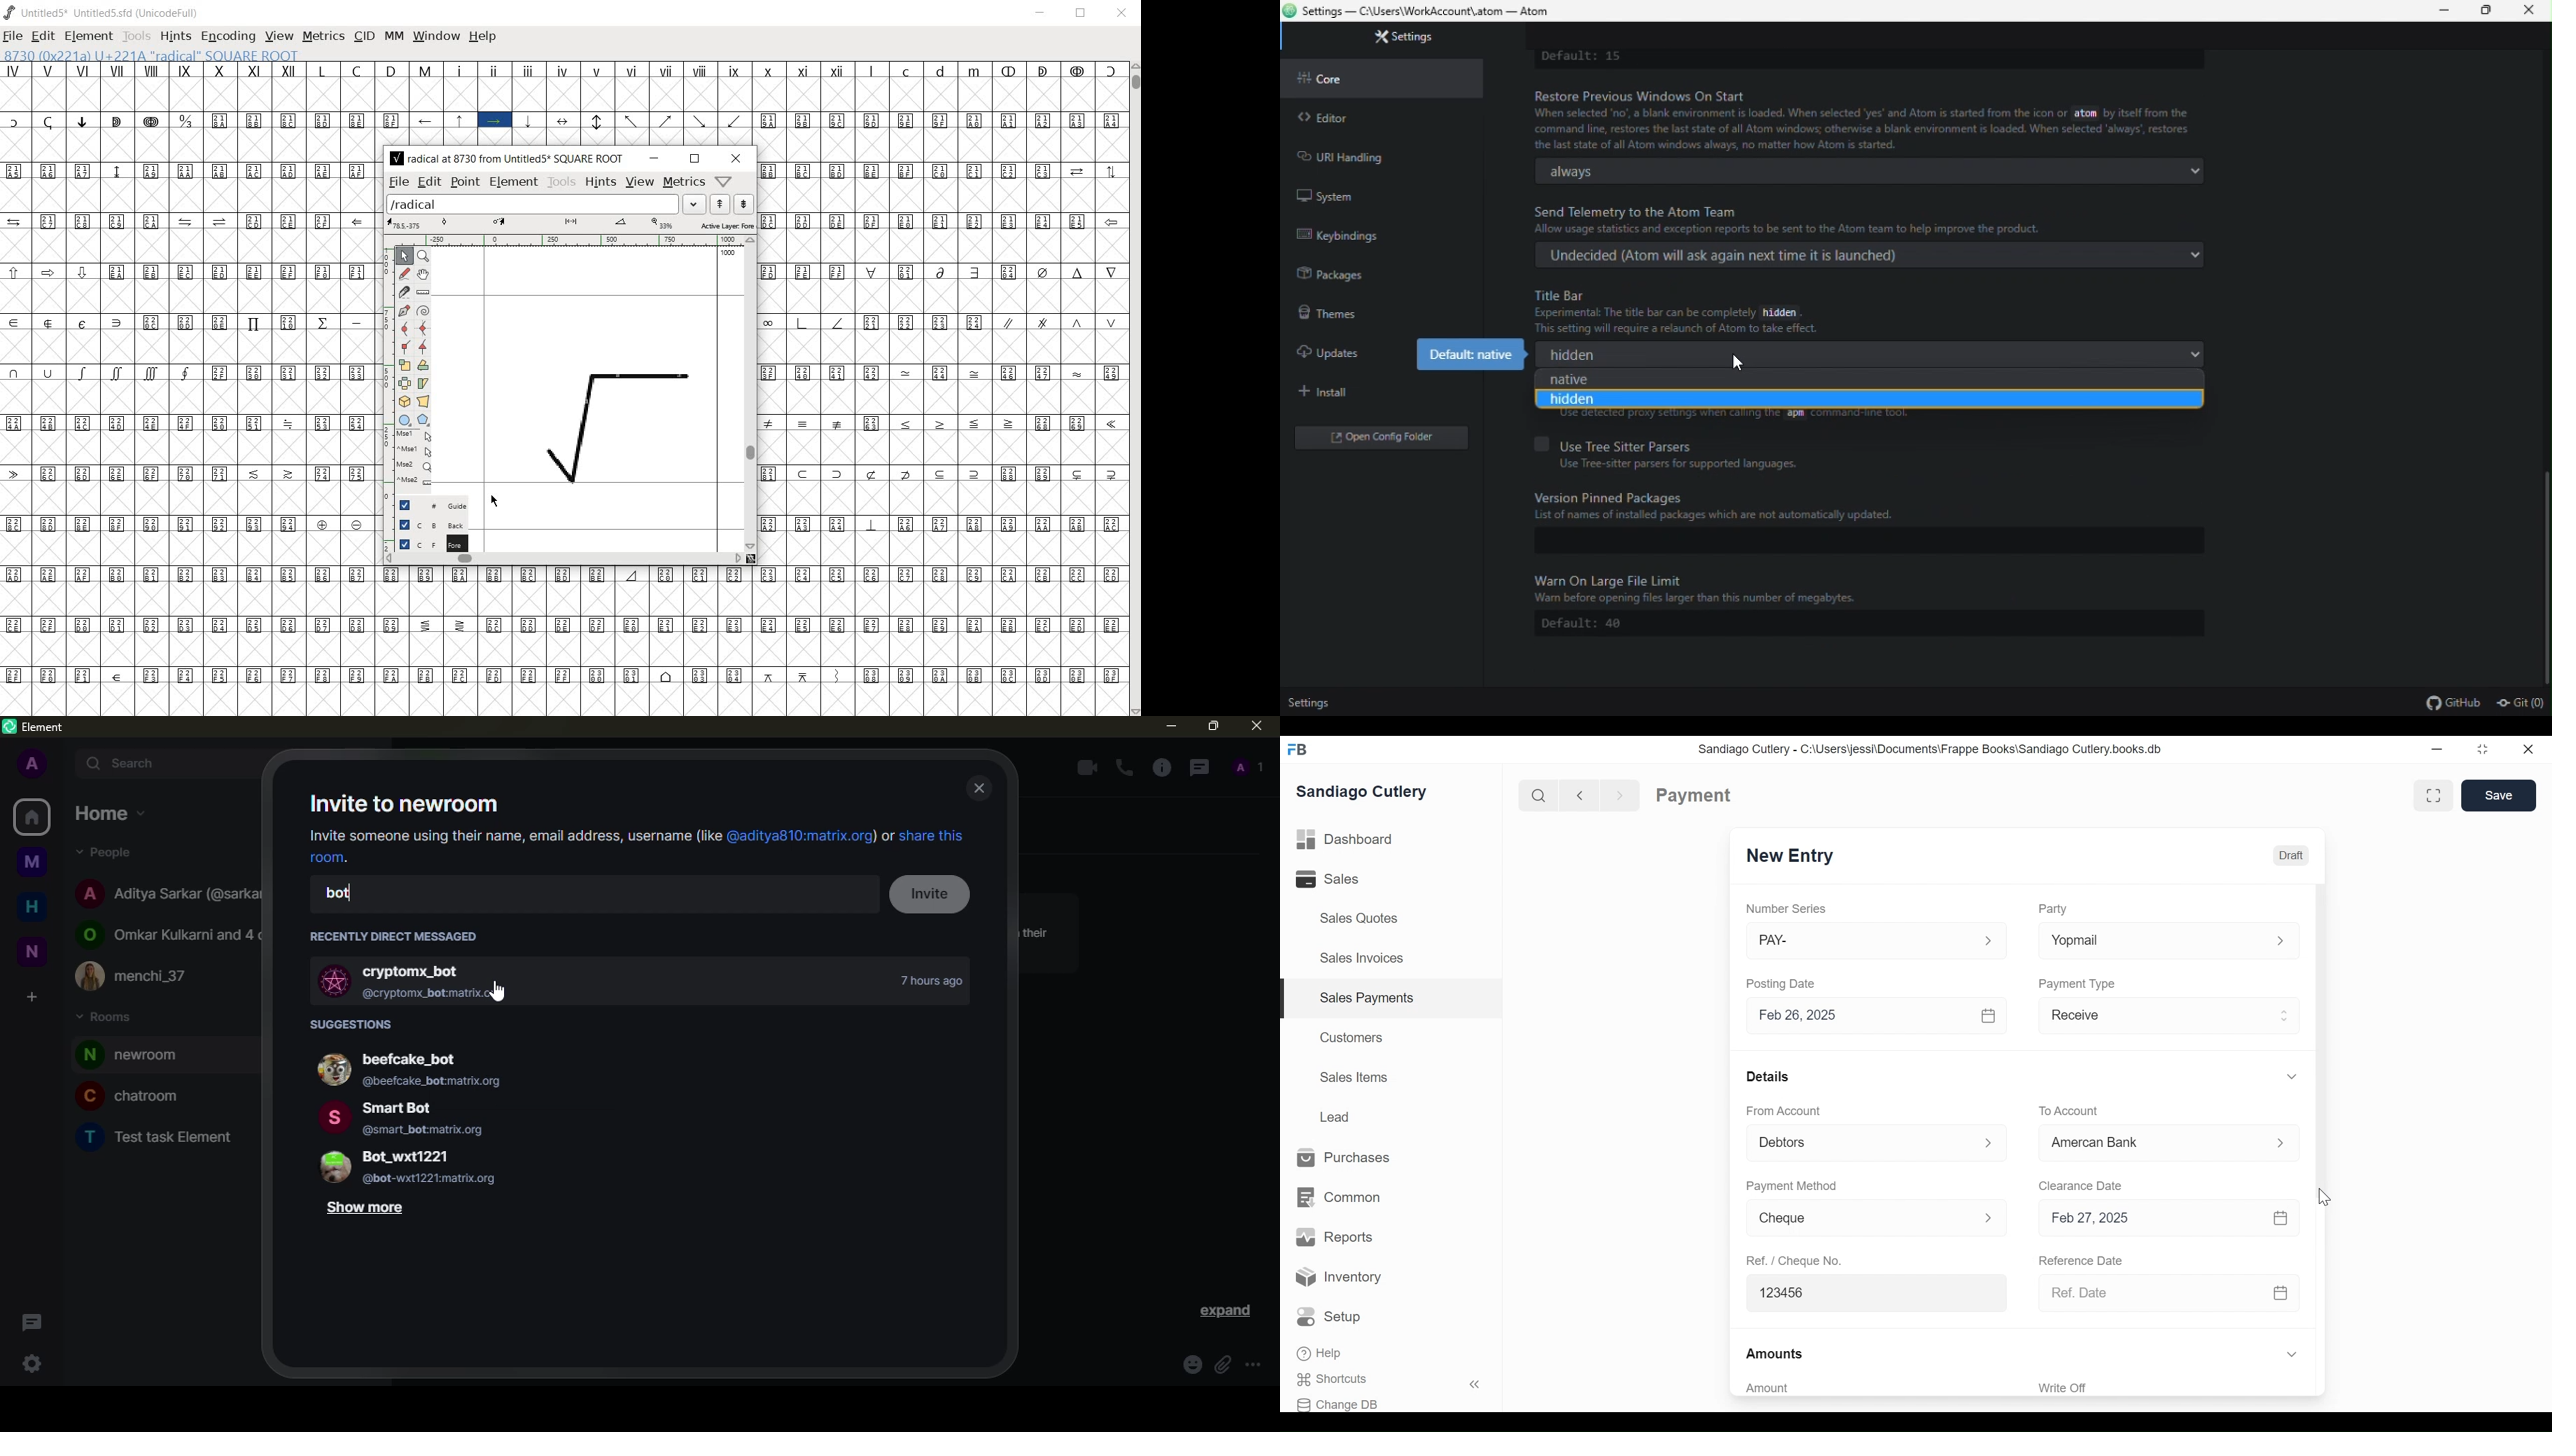 This screenshot has height=1456, width=2576. I want to click on restore down, so click(694, 158).